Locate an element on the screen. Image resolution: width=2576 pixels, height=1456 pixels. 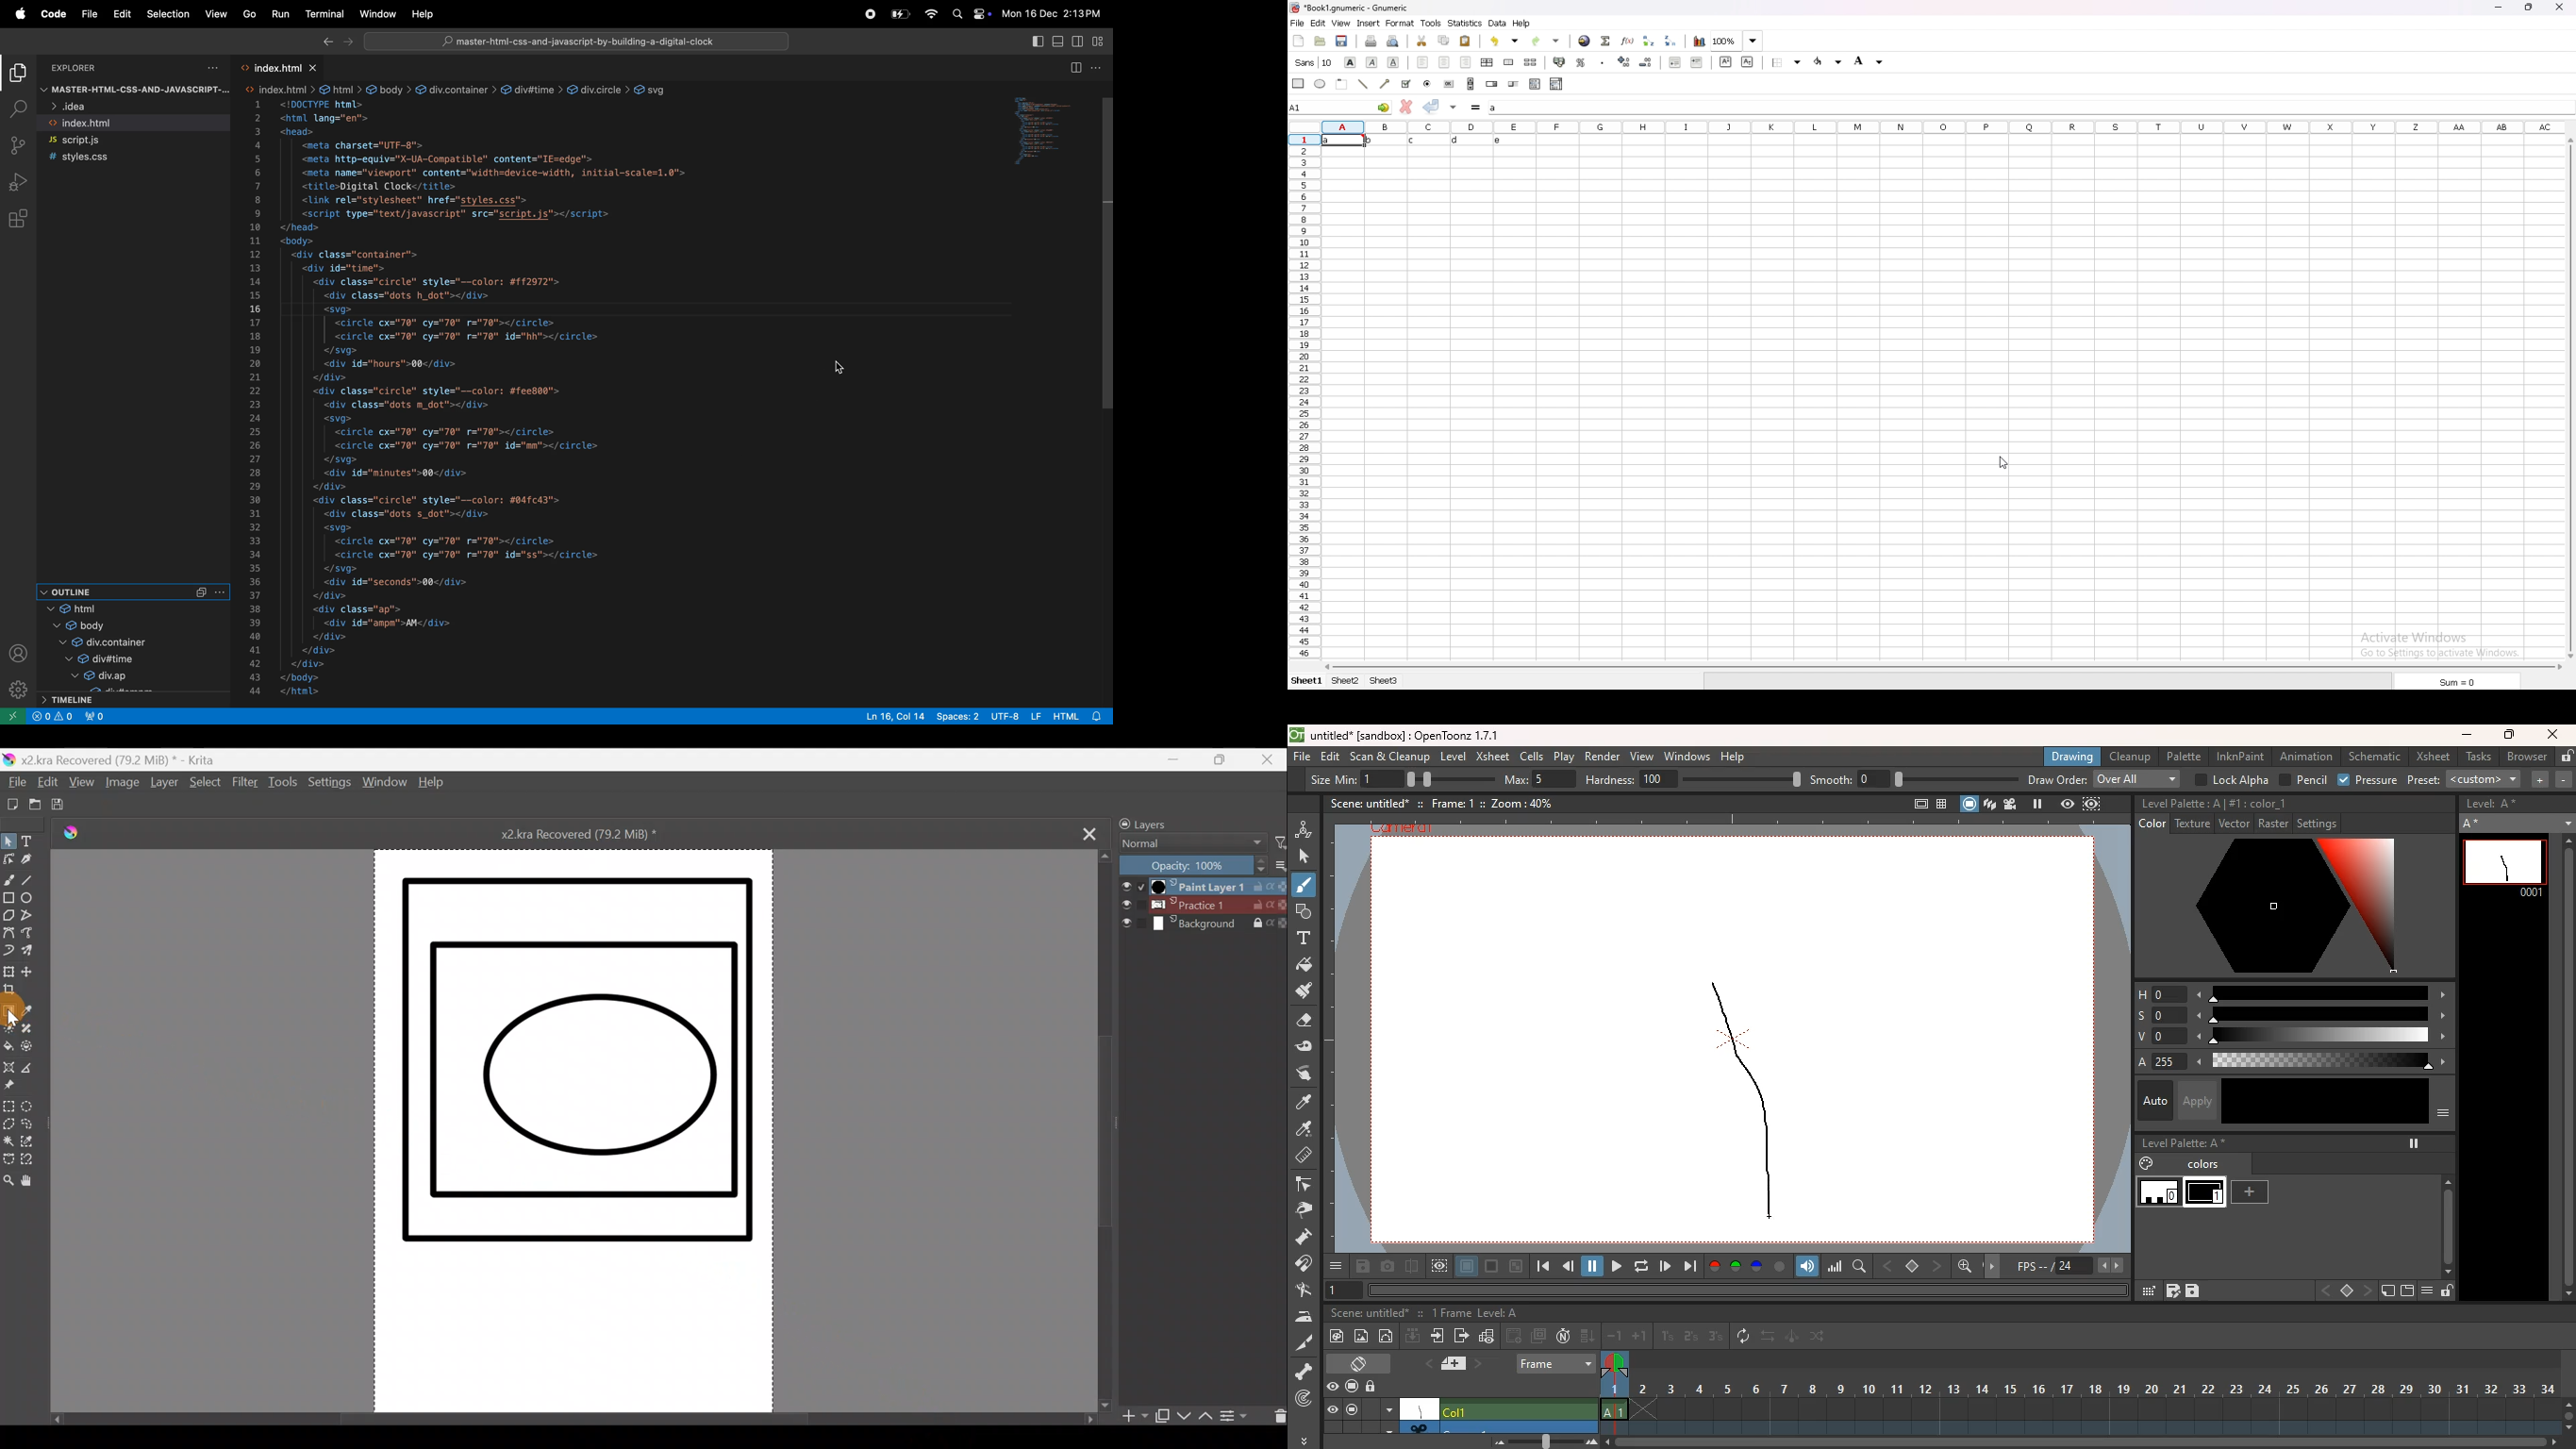
Ellipse tool is located at coordinates (31, 900).